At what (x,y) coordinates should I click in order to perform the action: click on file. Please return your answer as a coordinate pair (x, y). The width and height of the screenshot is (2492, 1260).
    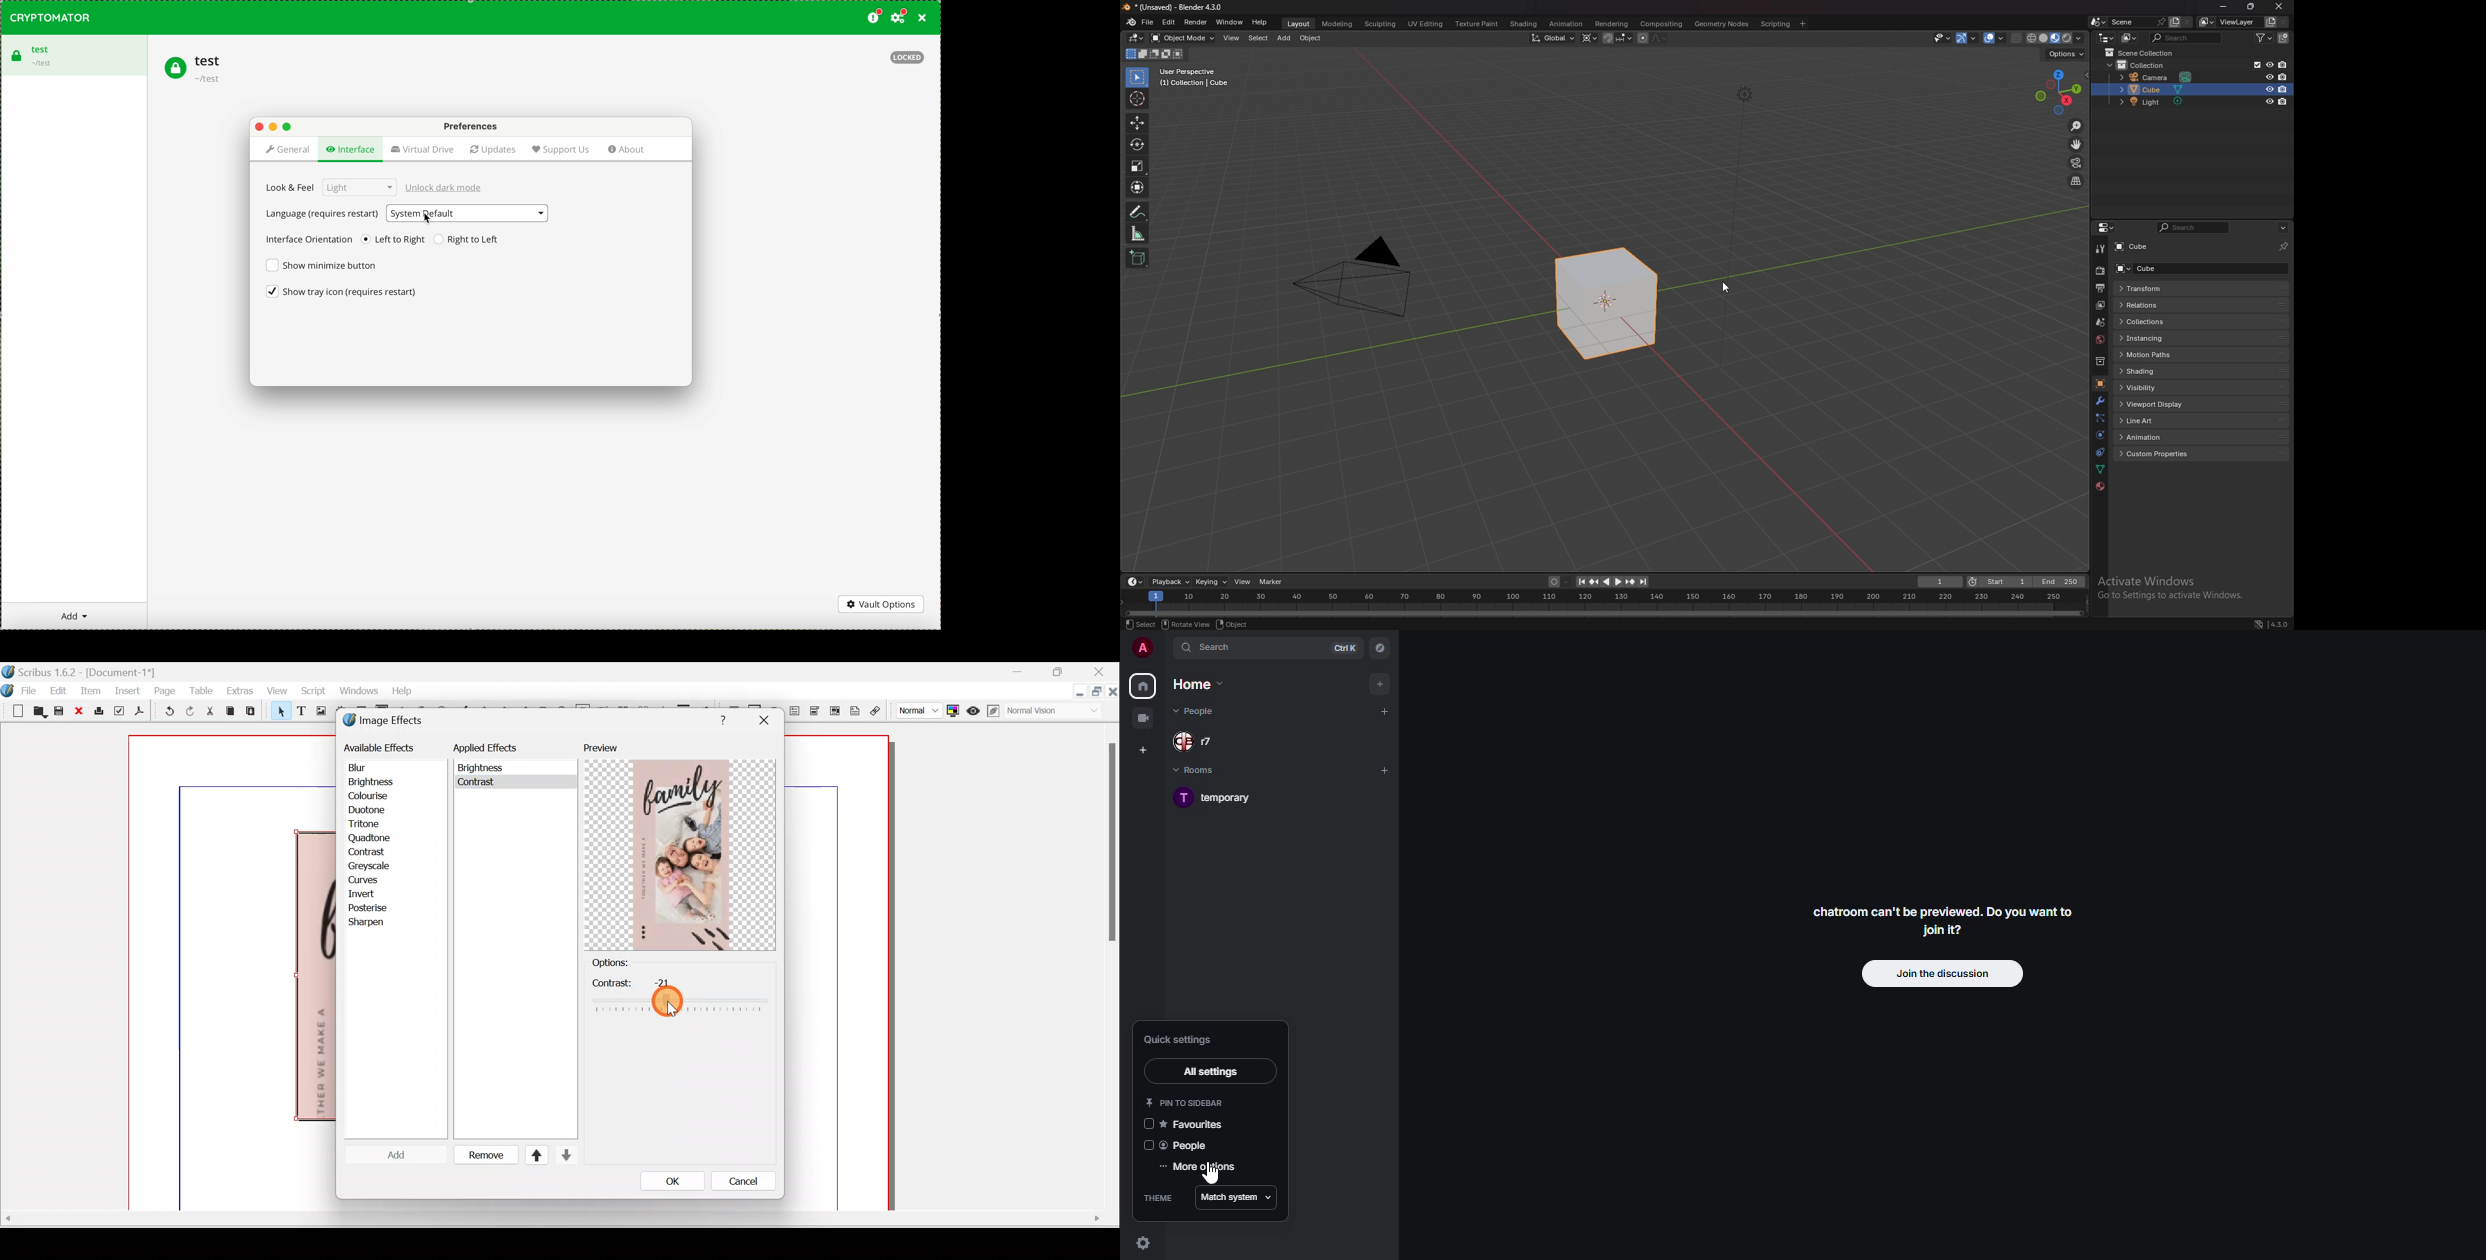
    Looking at the image, I should click on (1149, 22).